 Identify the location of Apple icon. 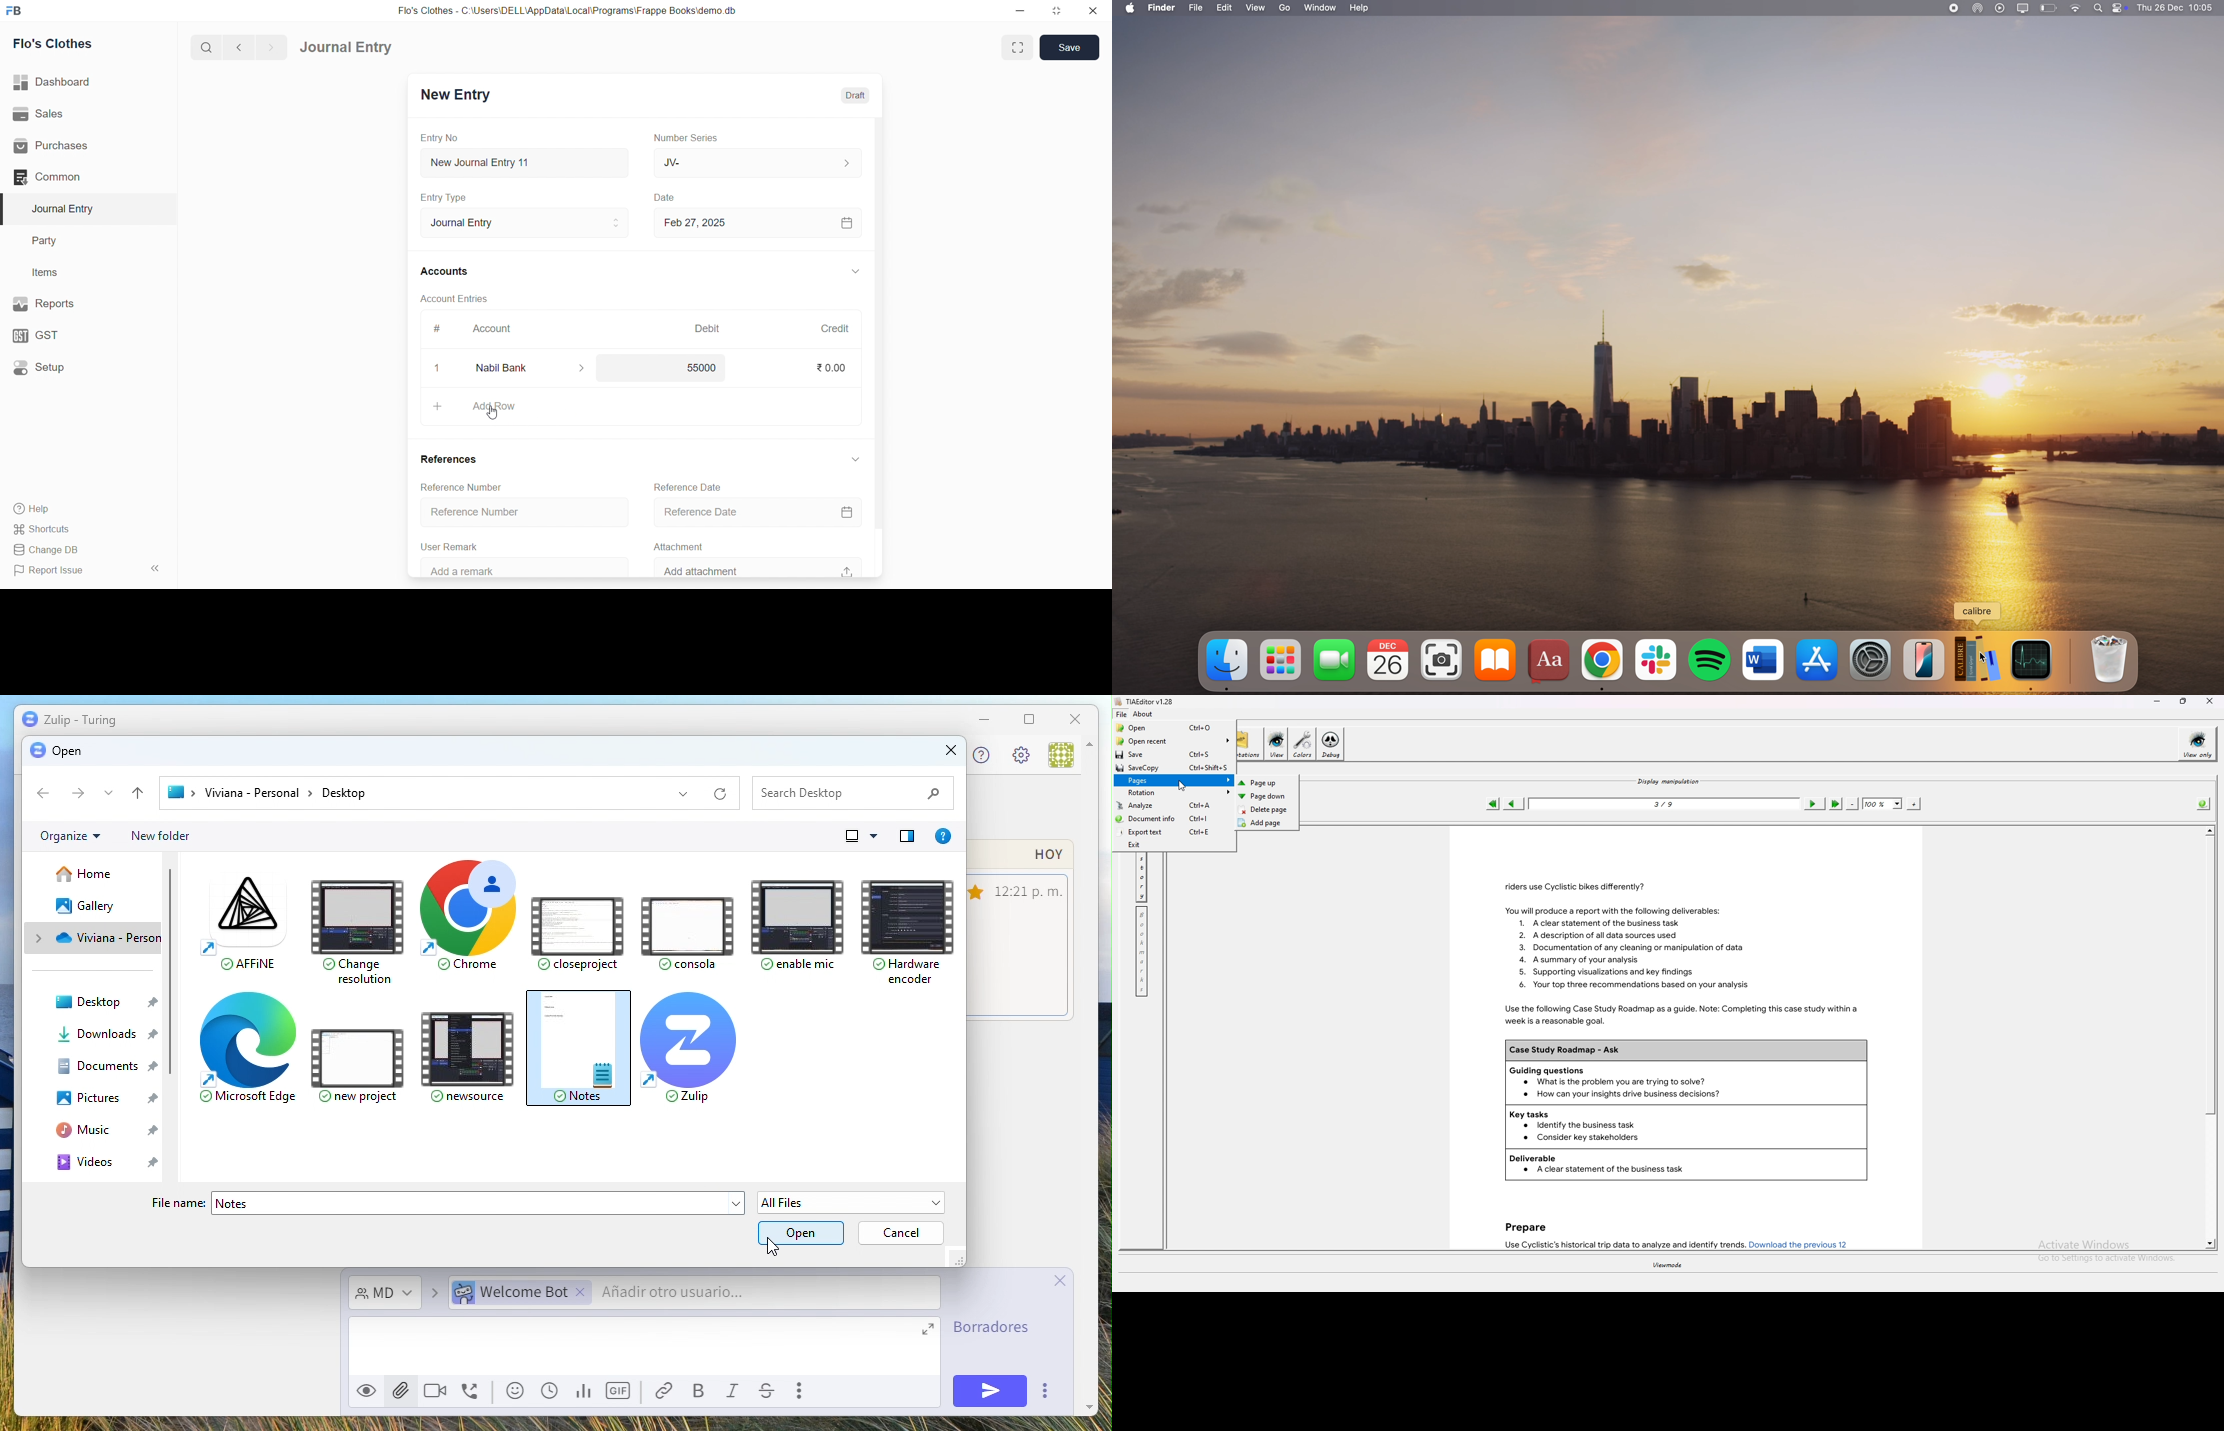
(1132, 9).